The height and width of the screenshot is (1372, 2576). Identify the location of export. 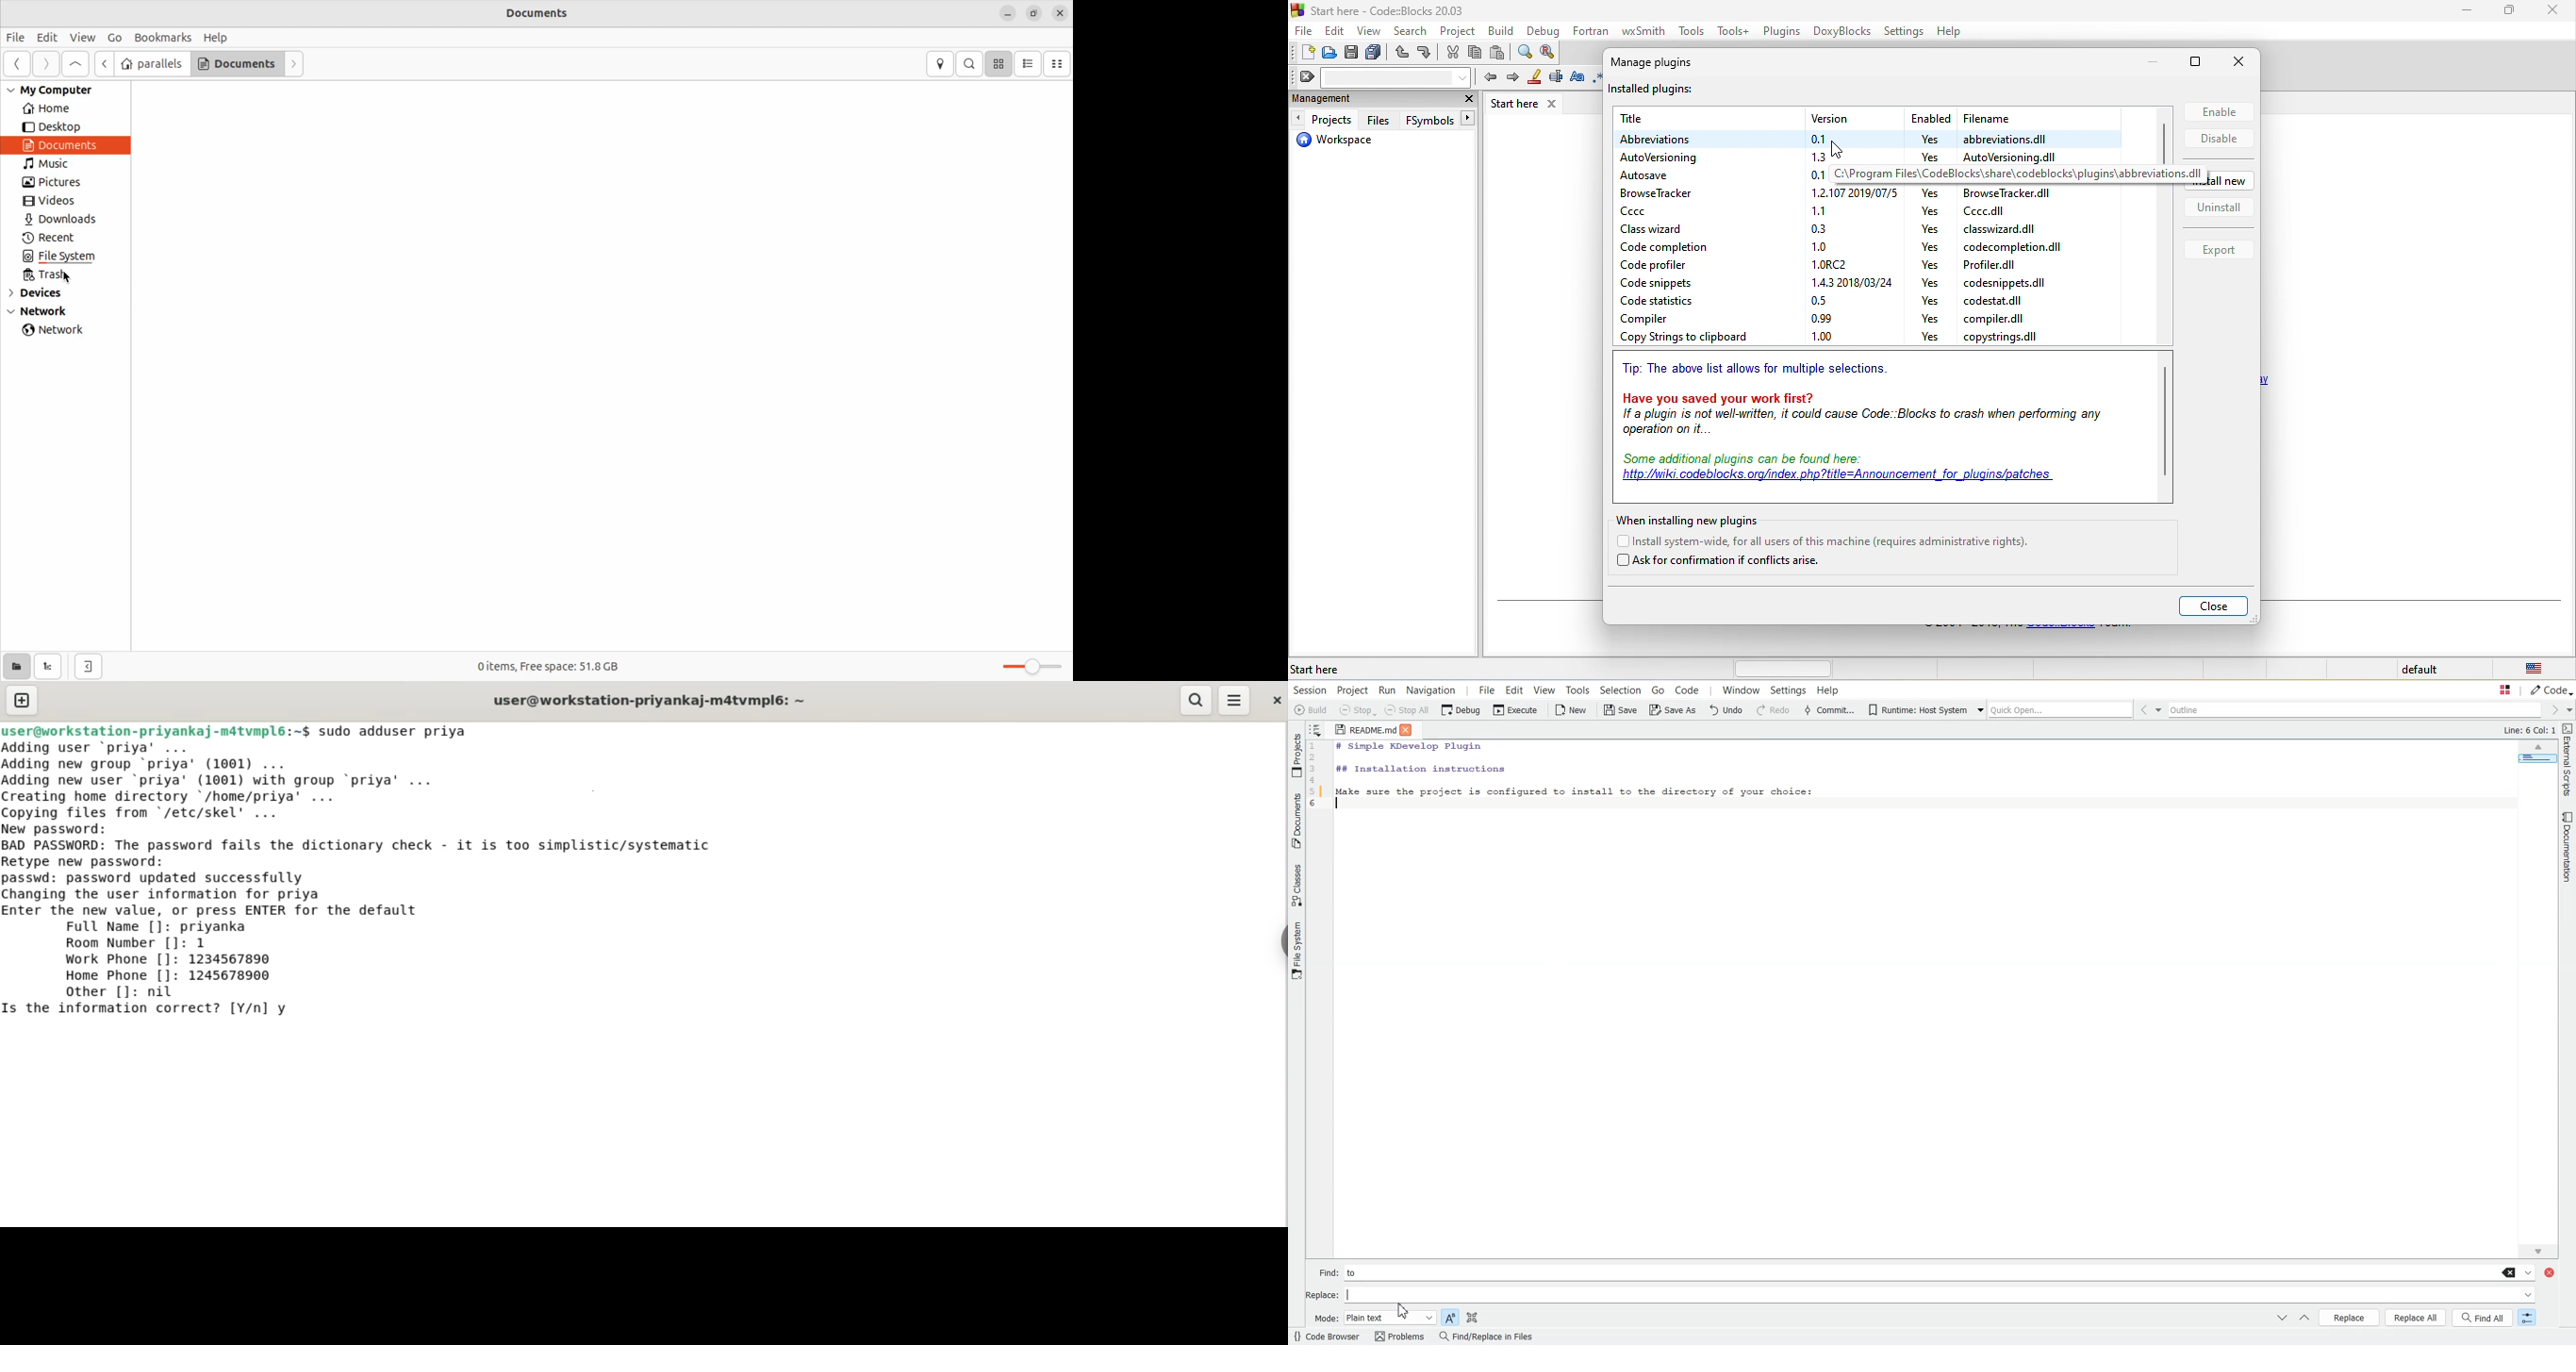
(2219, 249).